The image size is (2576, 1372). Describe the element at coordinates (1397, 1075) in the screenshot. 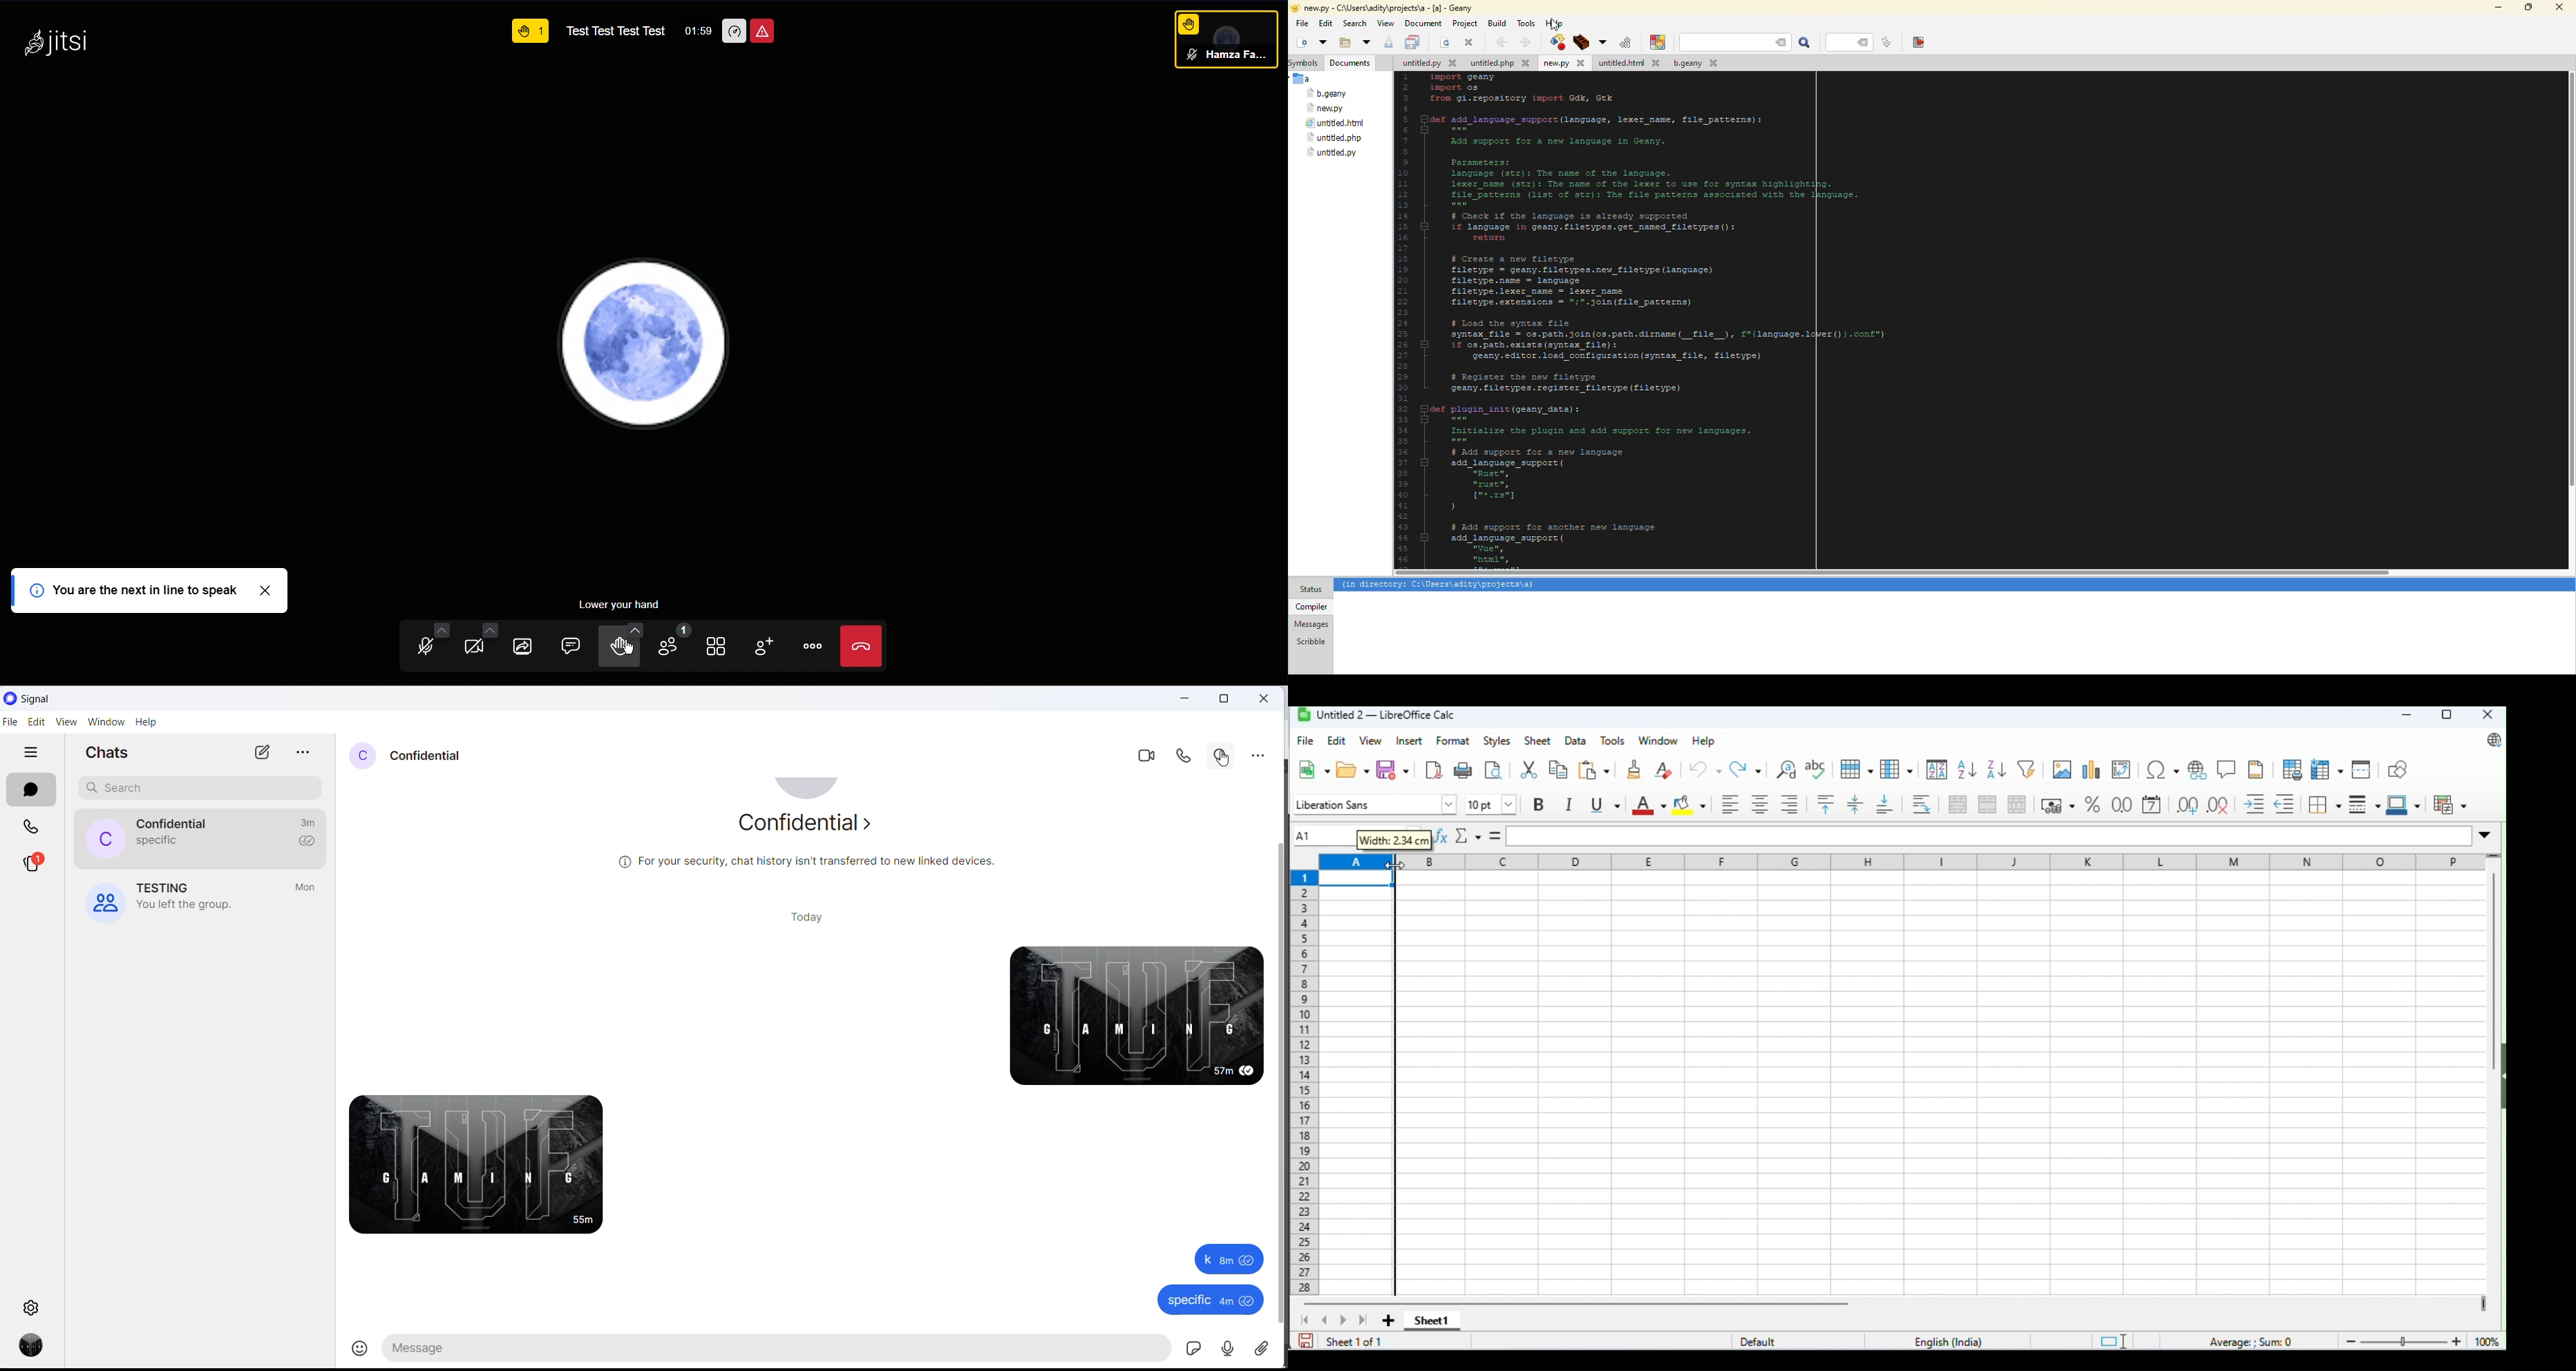

I see `dragging line` at that location.